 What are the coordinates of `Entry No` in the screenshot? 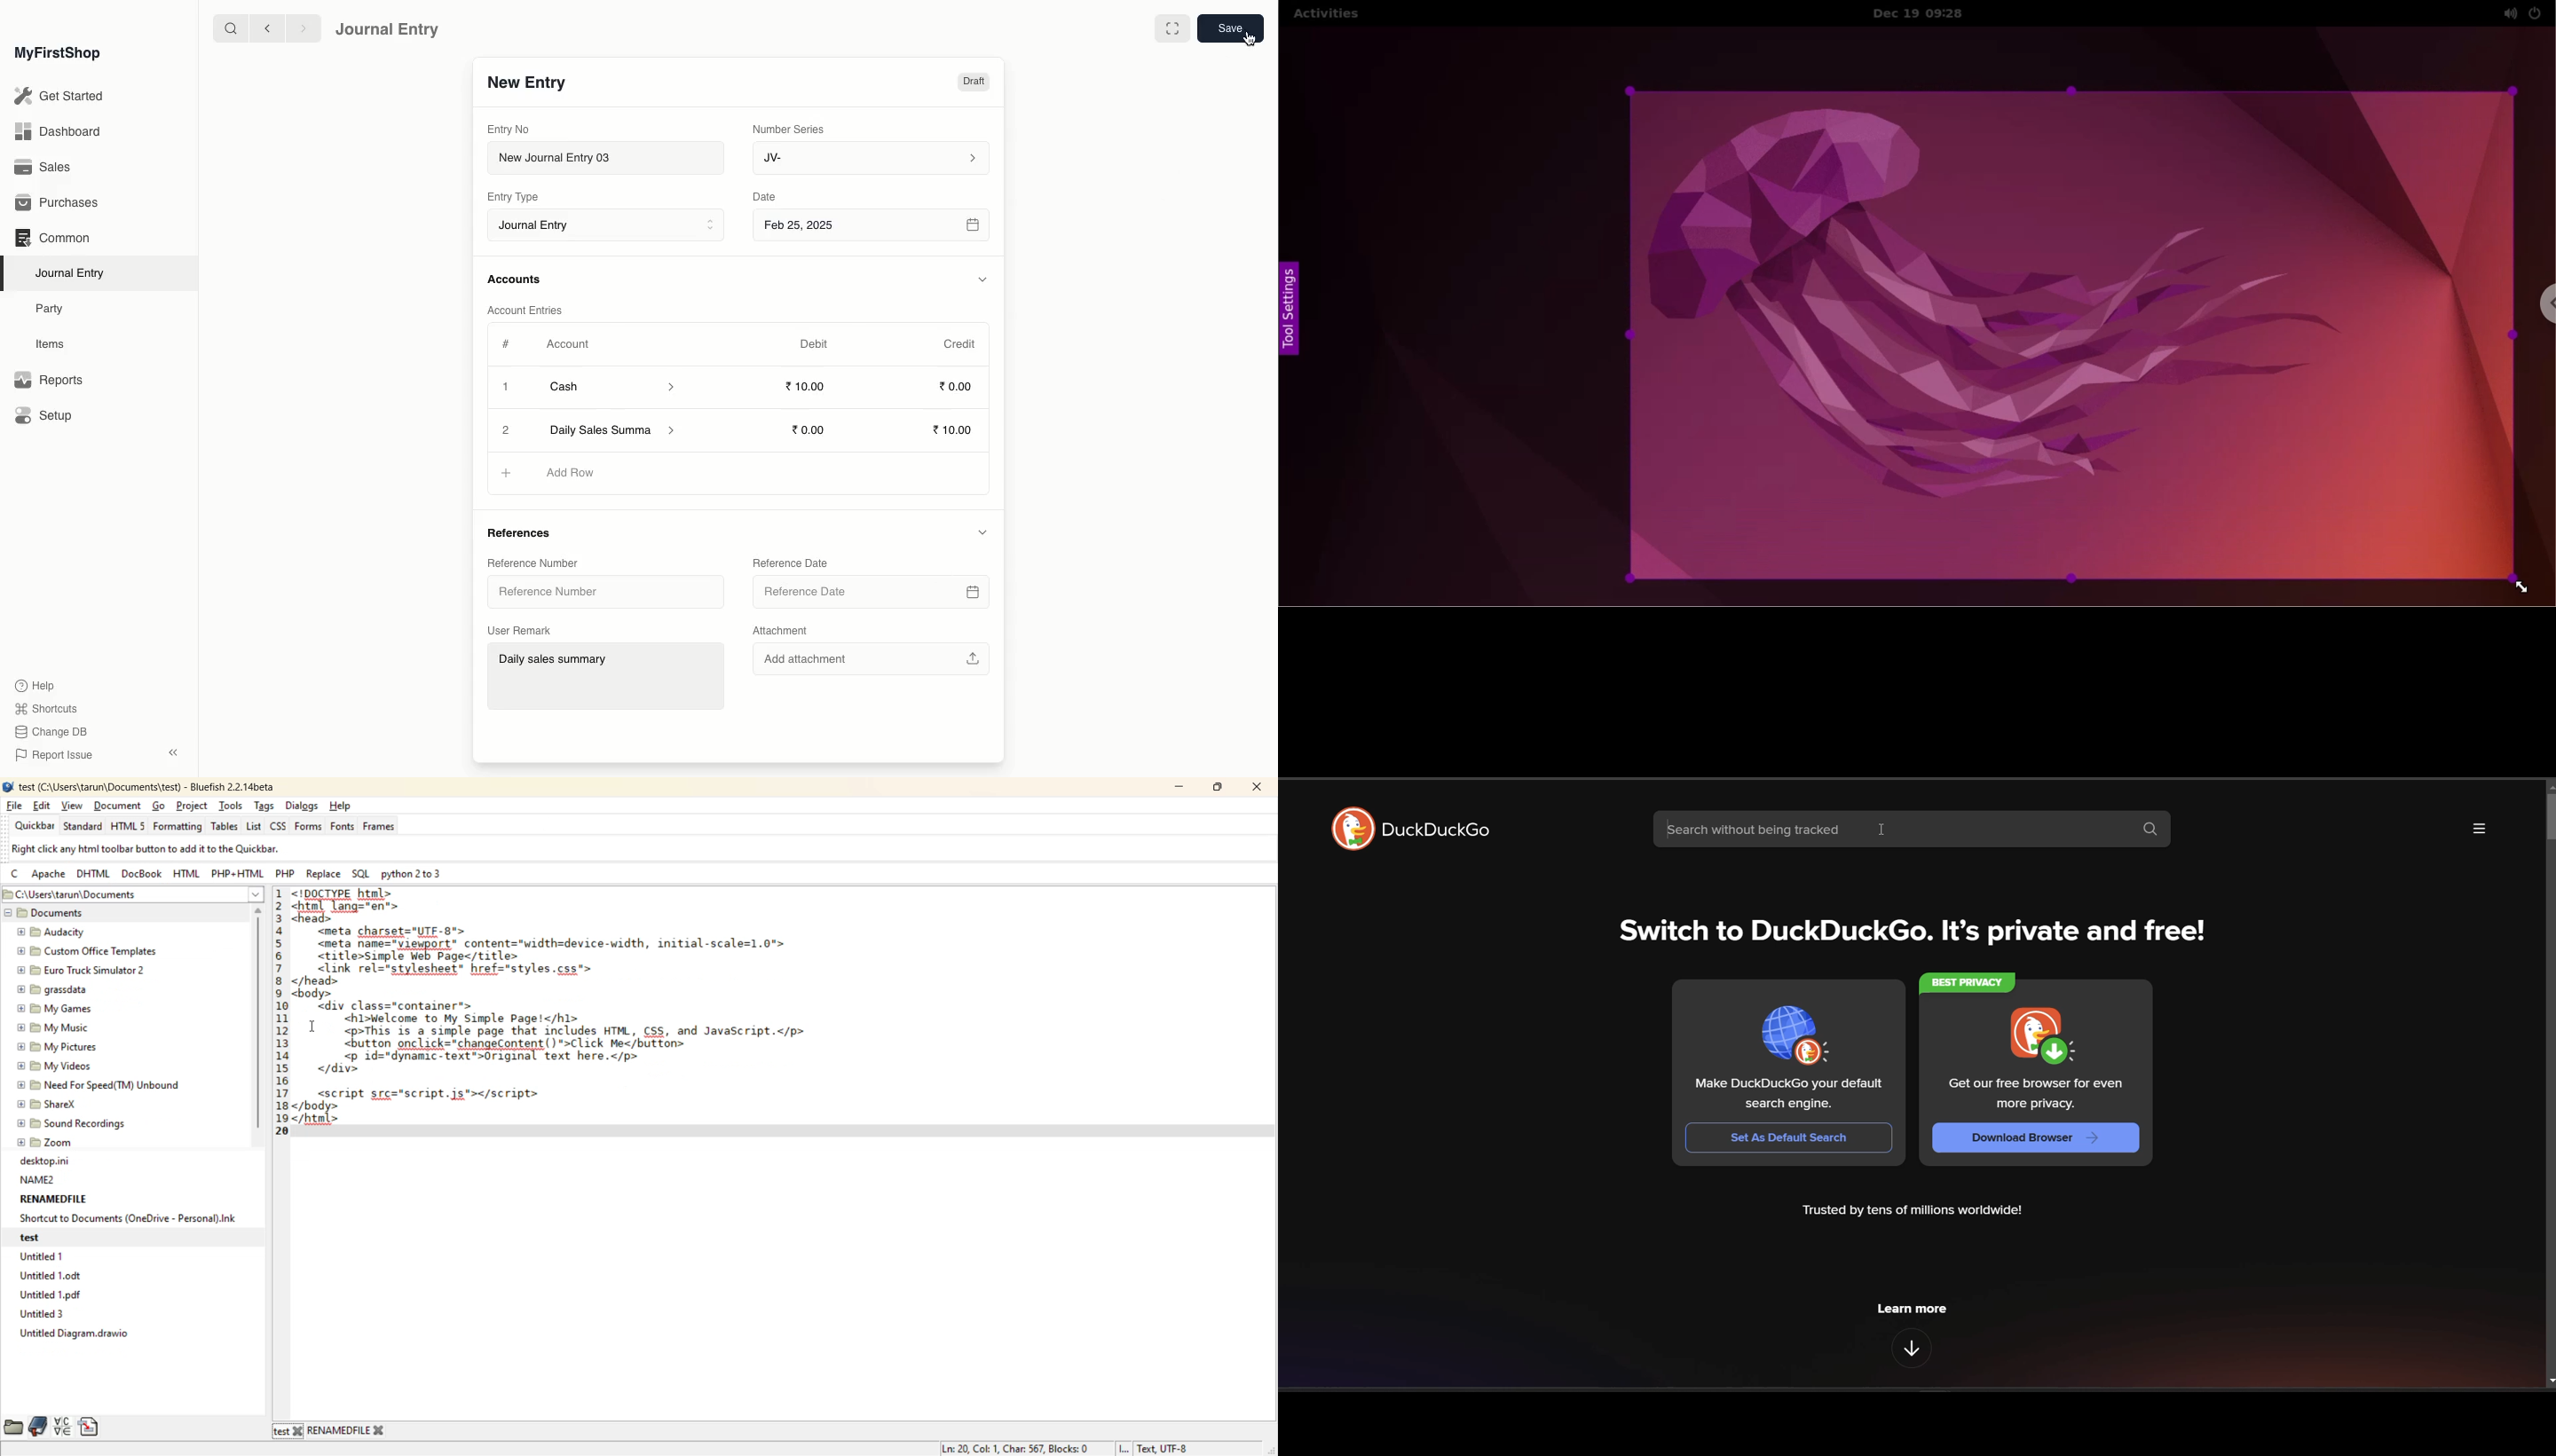 It's located at (509, 129).